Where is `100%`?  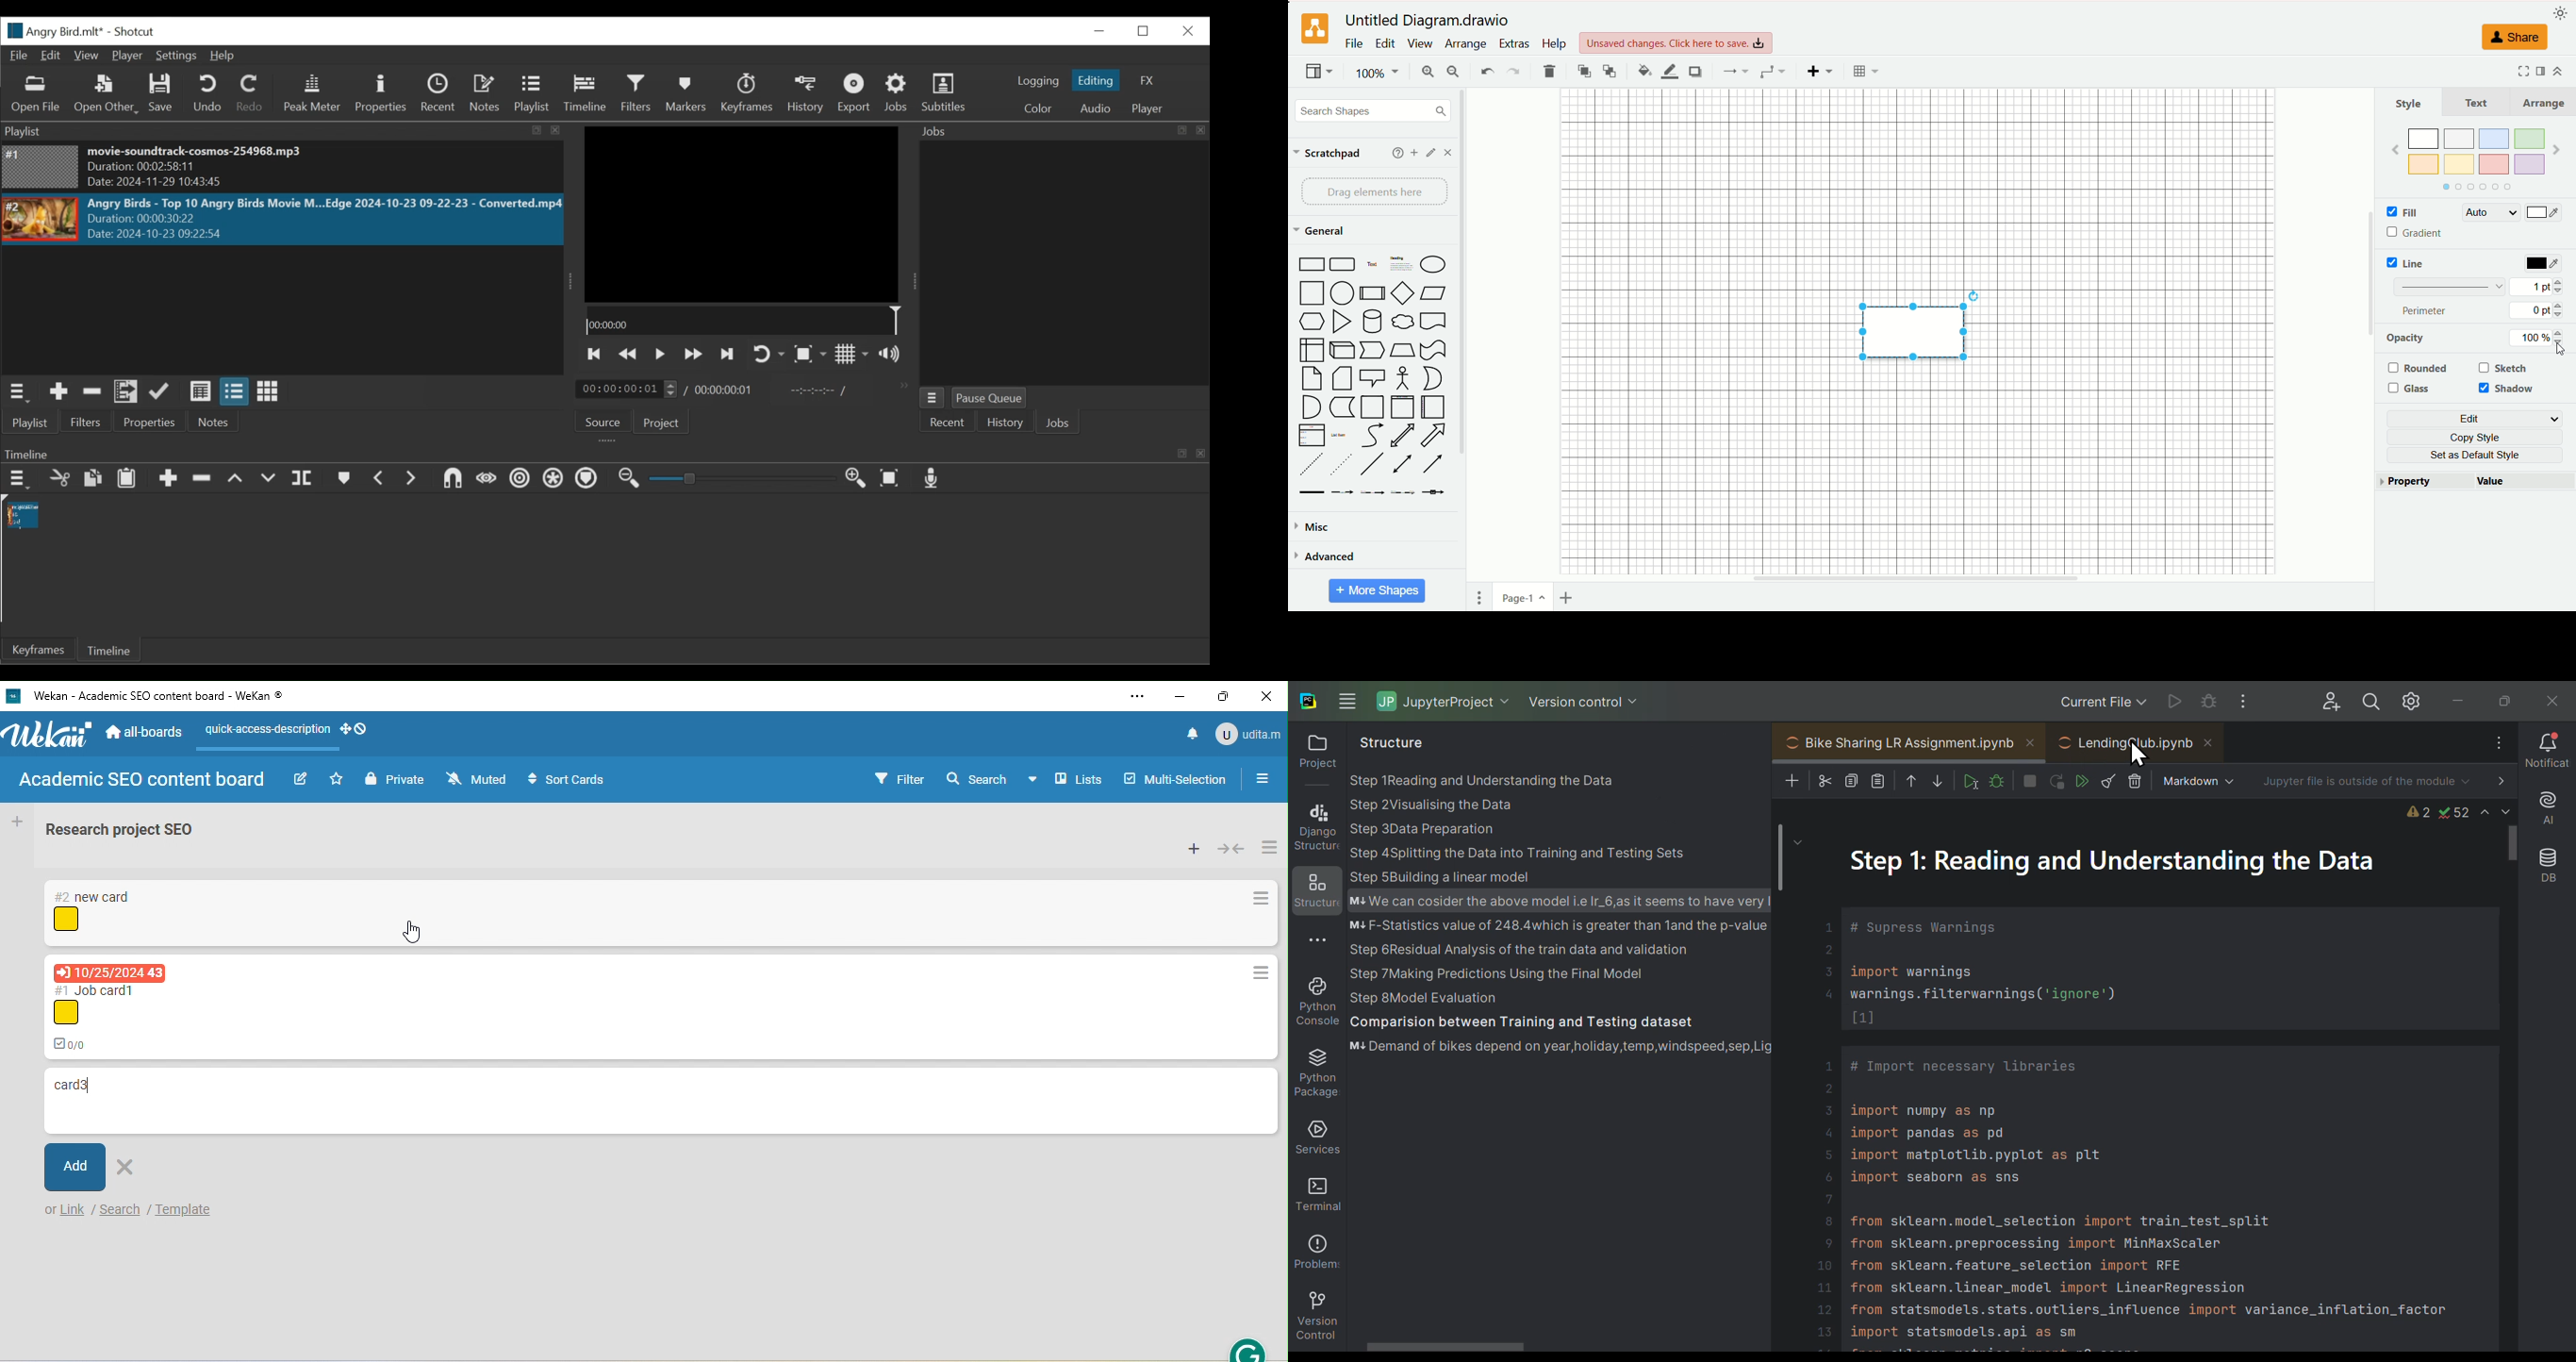
100% is located at coordinates (1379, 73).